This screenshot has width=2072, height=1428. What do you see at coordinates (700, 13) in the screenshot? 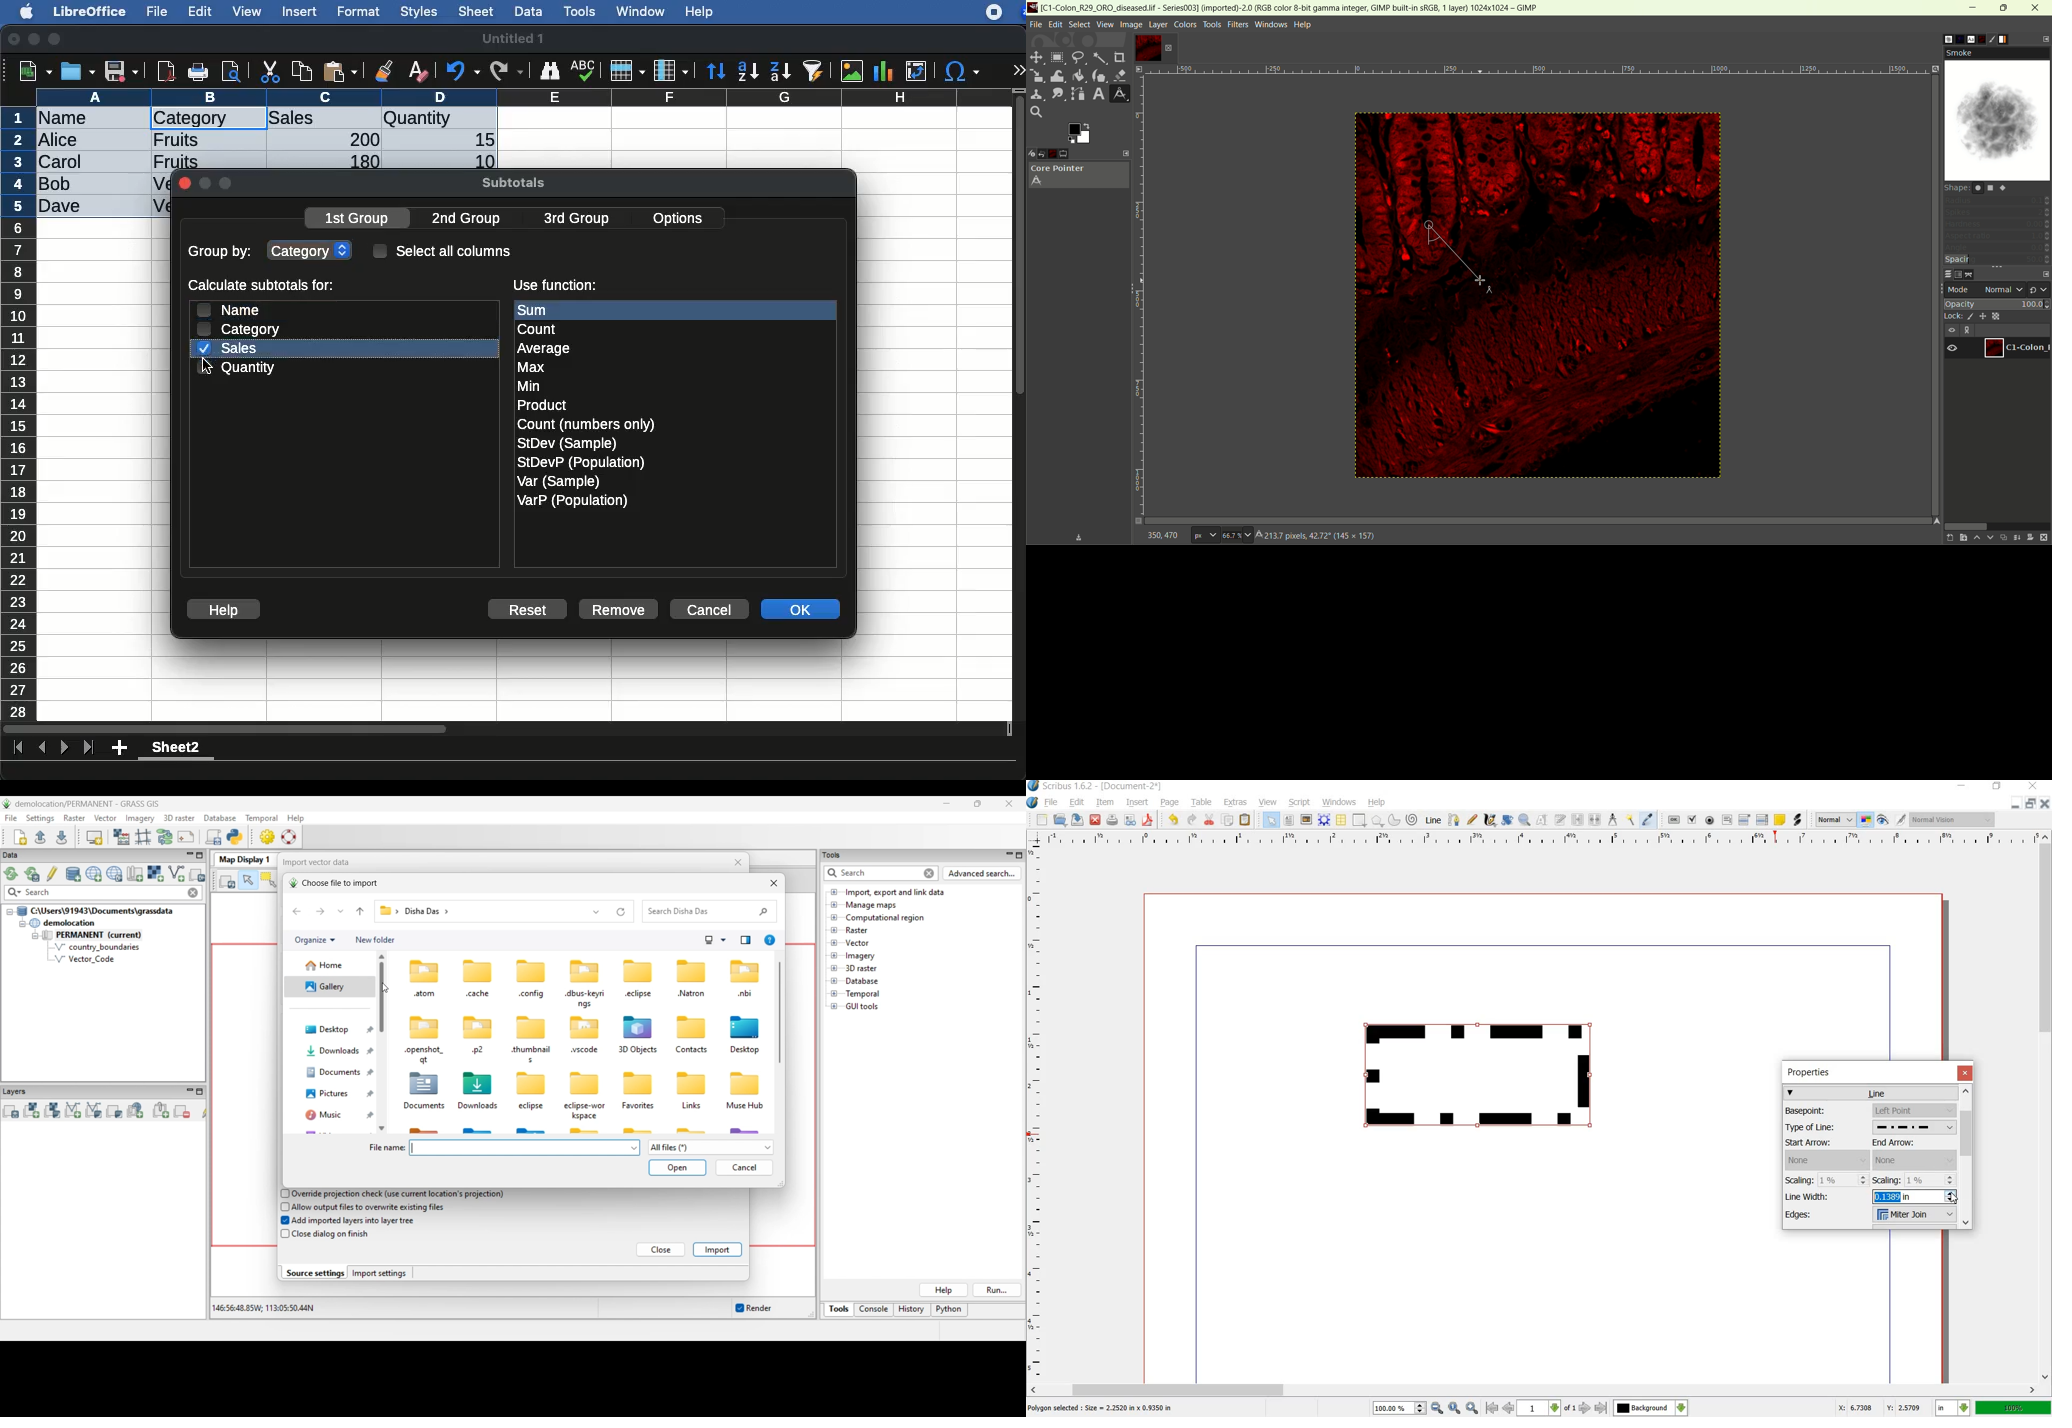
I see `help` at bounding box center [700, 13].